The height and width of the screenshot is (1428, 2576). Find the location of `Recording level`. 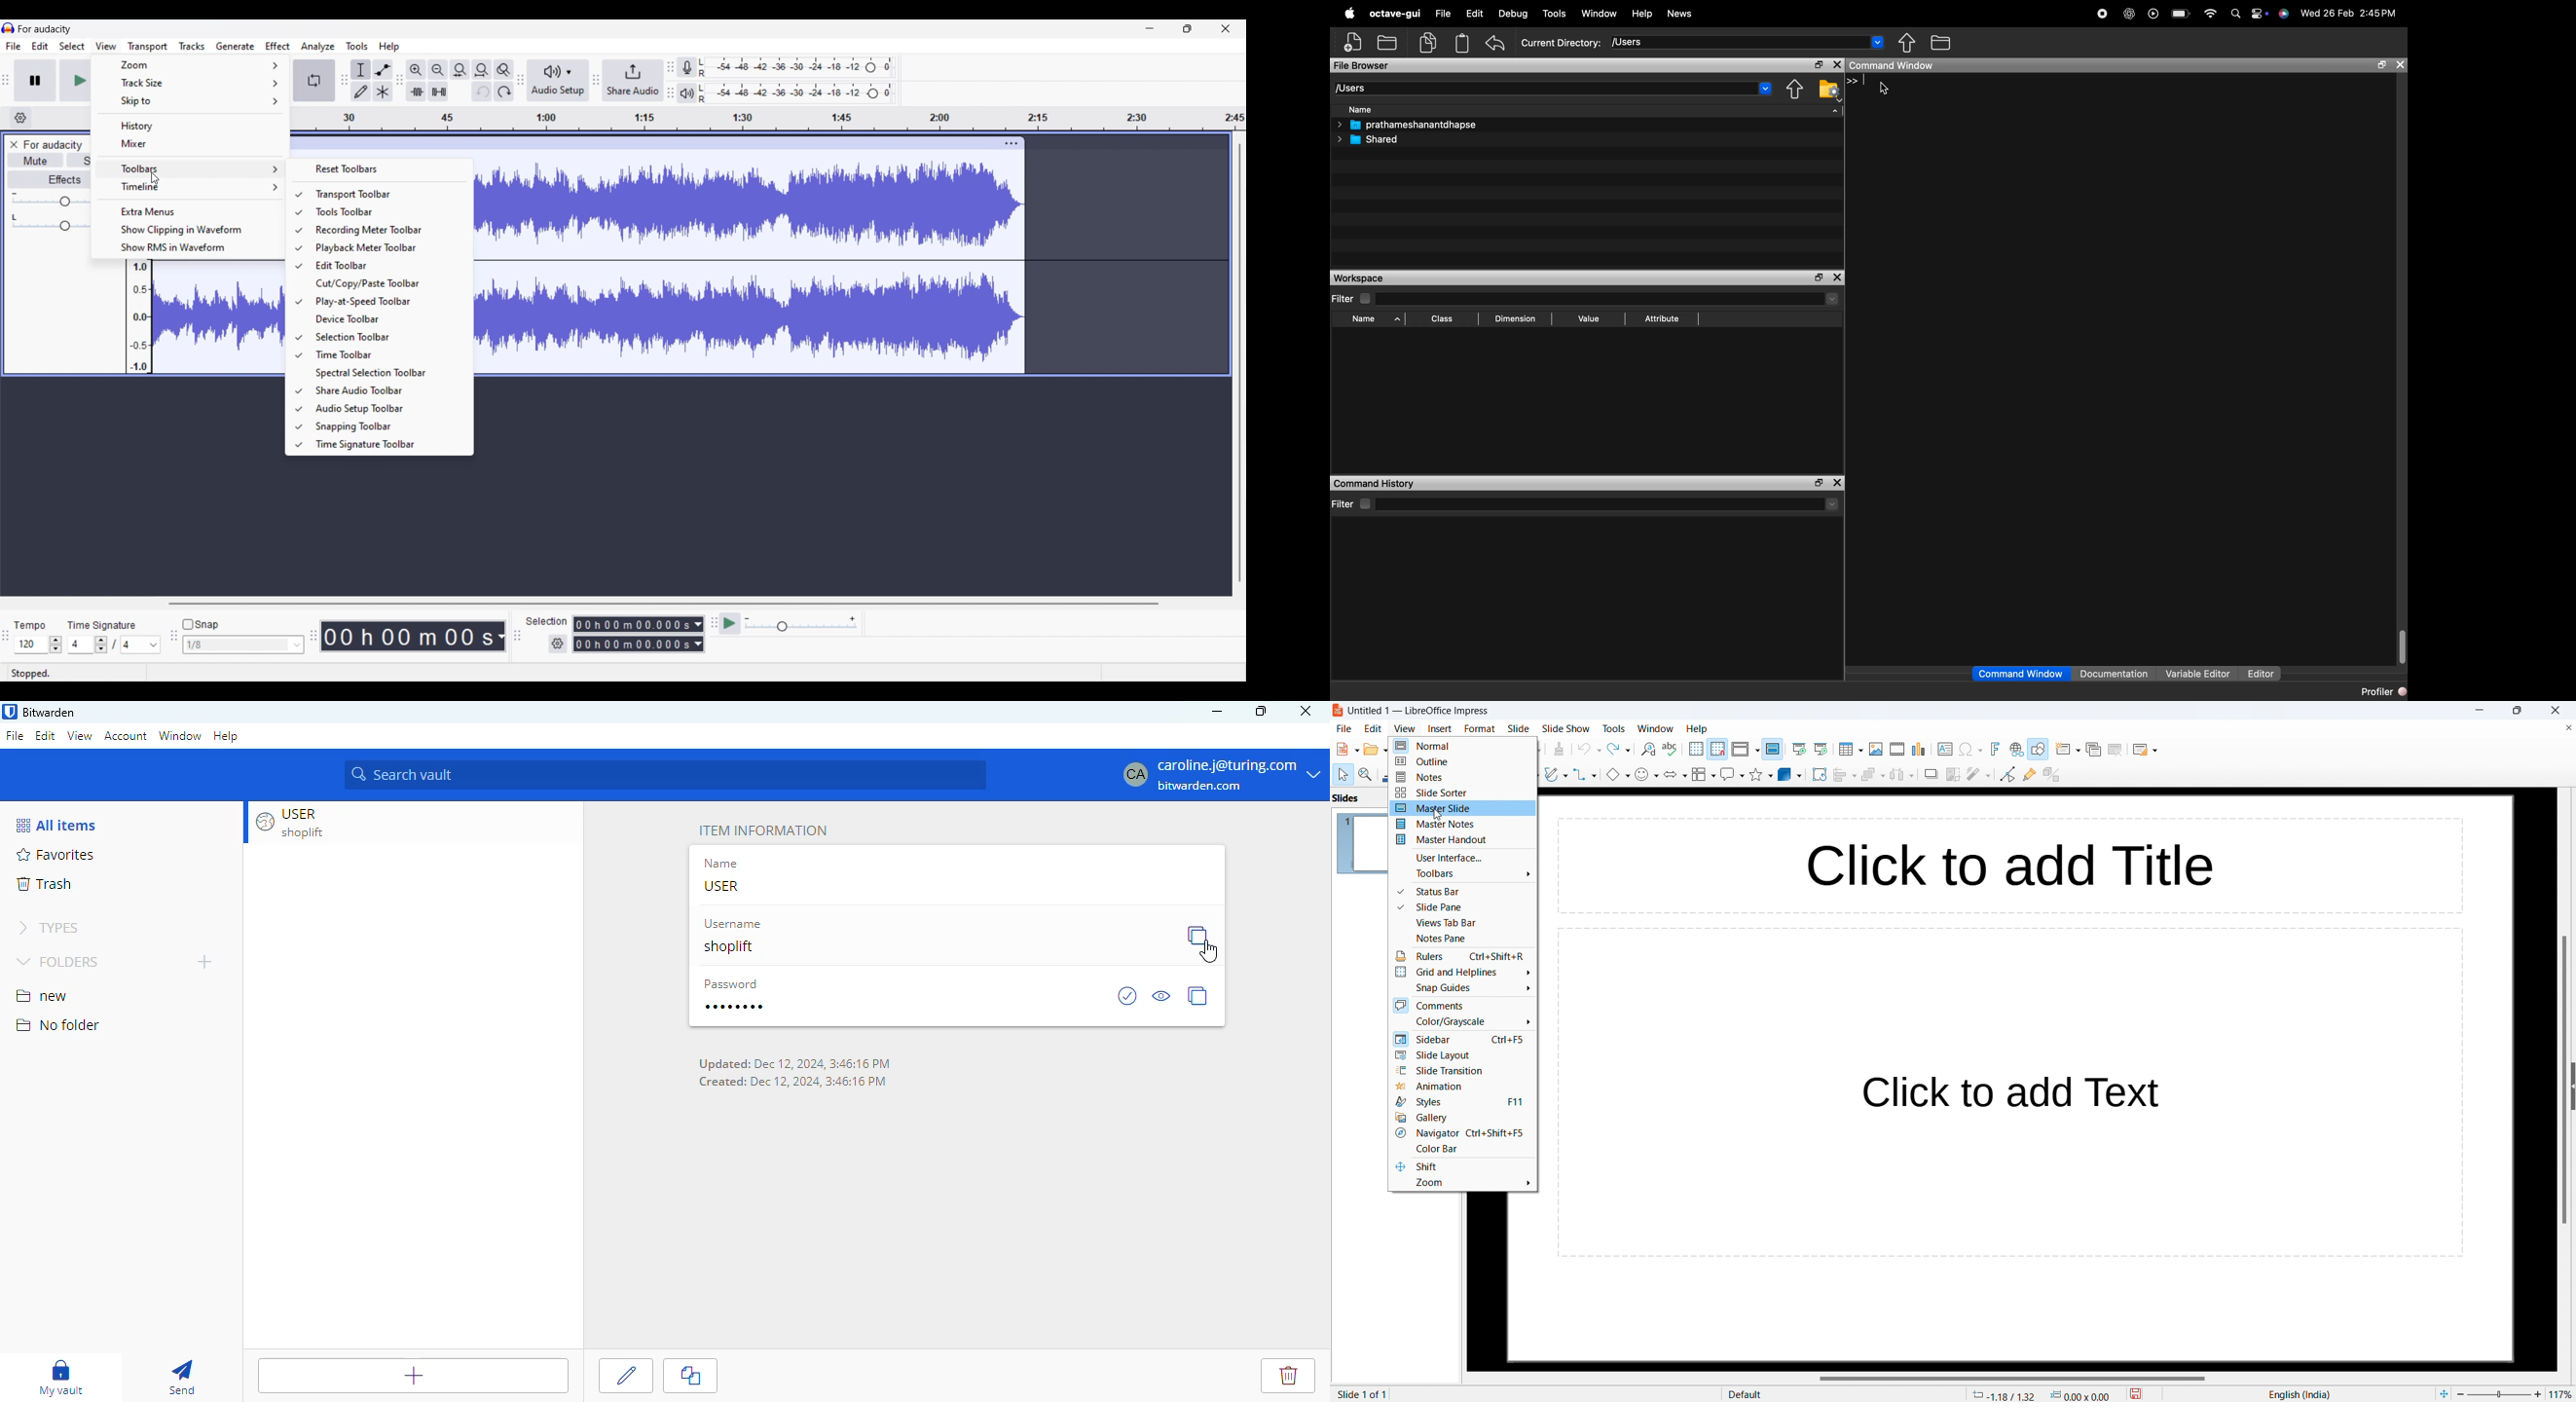

Recording level is located at coordinates (798, 68).